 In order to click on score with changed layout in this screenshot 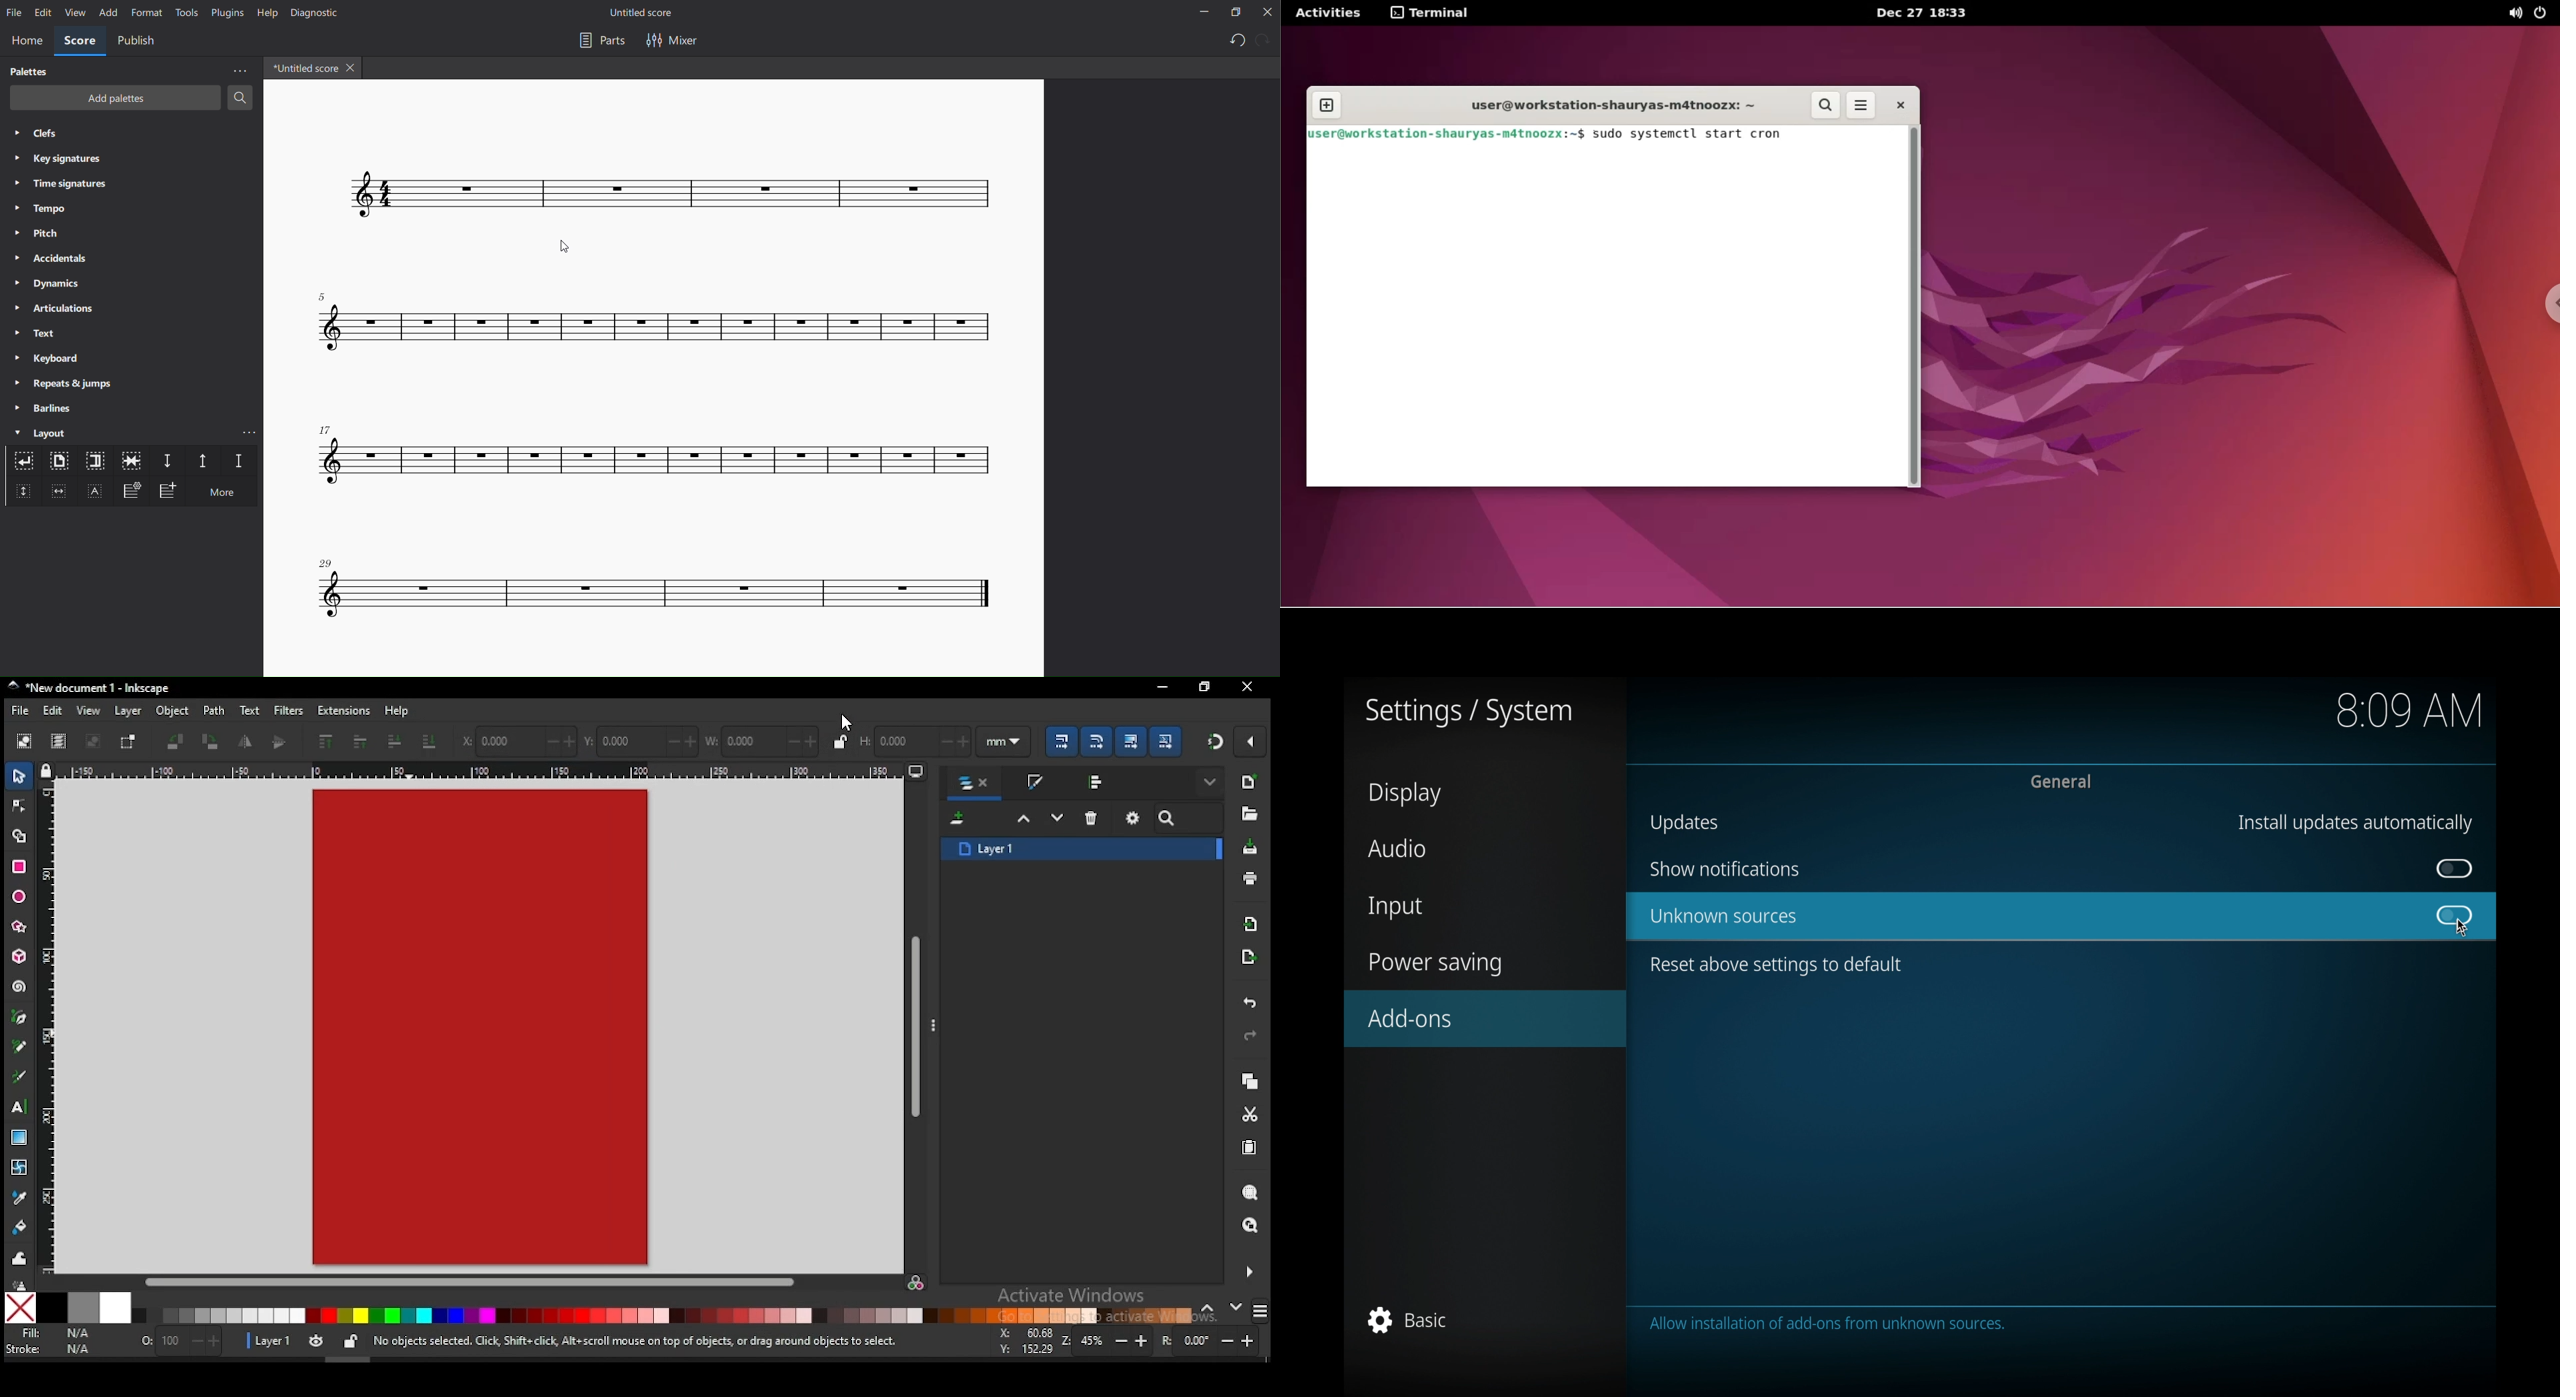, I will do `click(640, 593)`.